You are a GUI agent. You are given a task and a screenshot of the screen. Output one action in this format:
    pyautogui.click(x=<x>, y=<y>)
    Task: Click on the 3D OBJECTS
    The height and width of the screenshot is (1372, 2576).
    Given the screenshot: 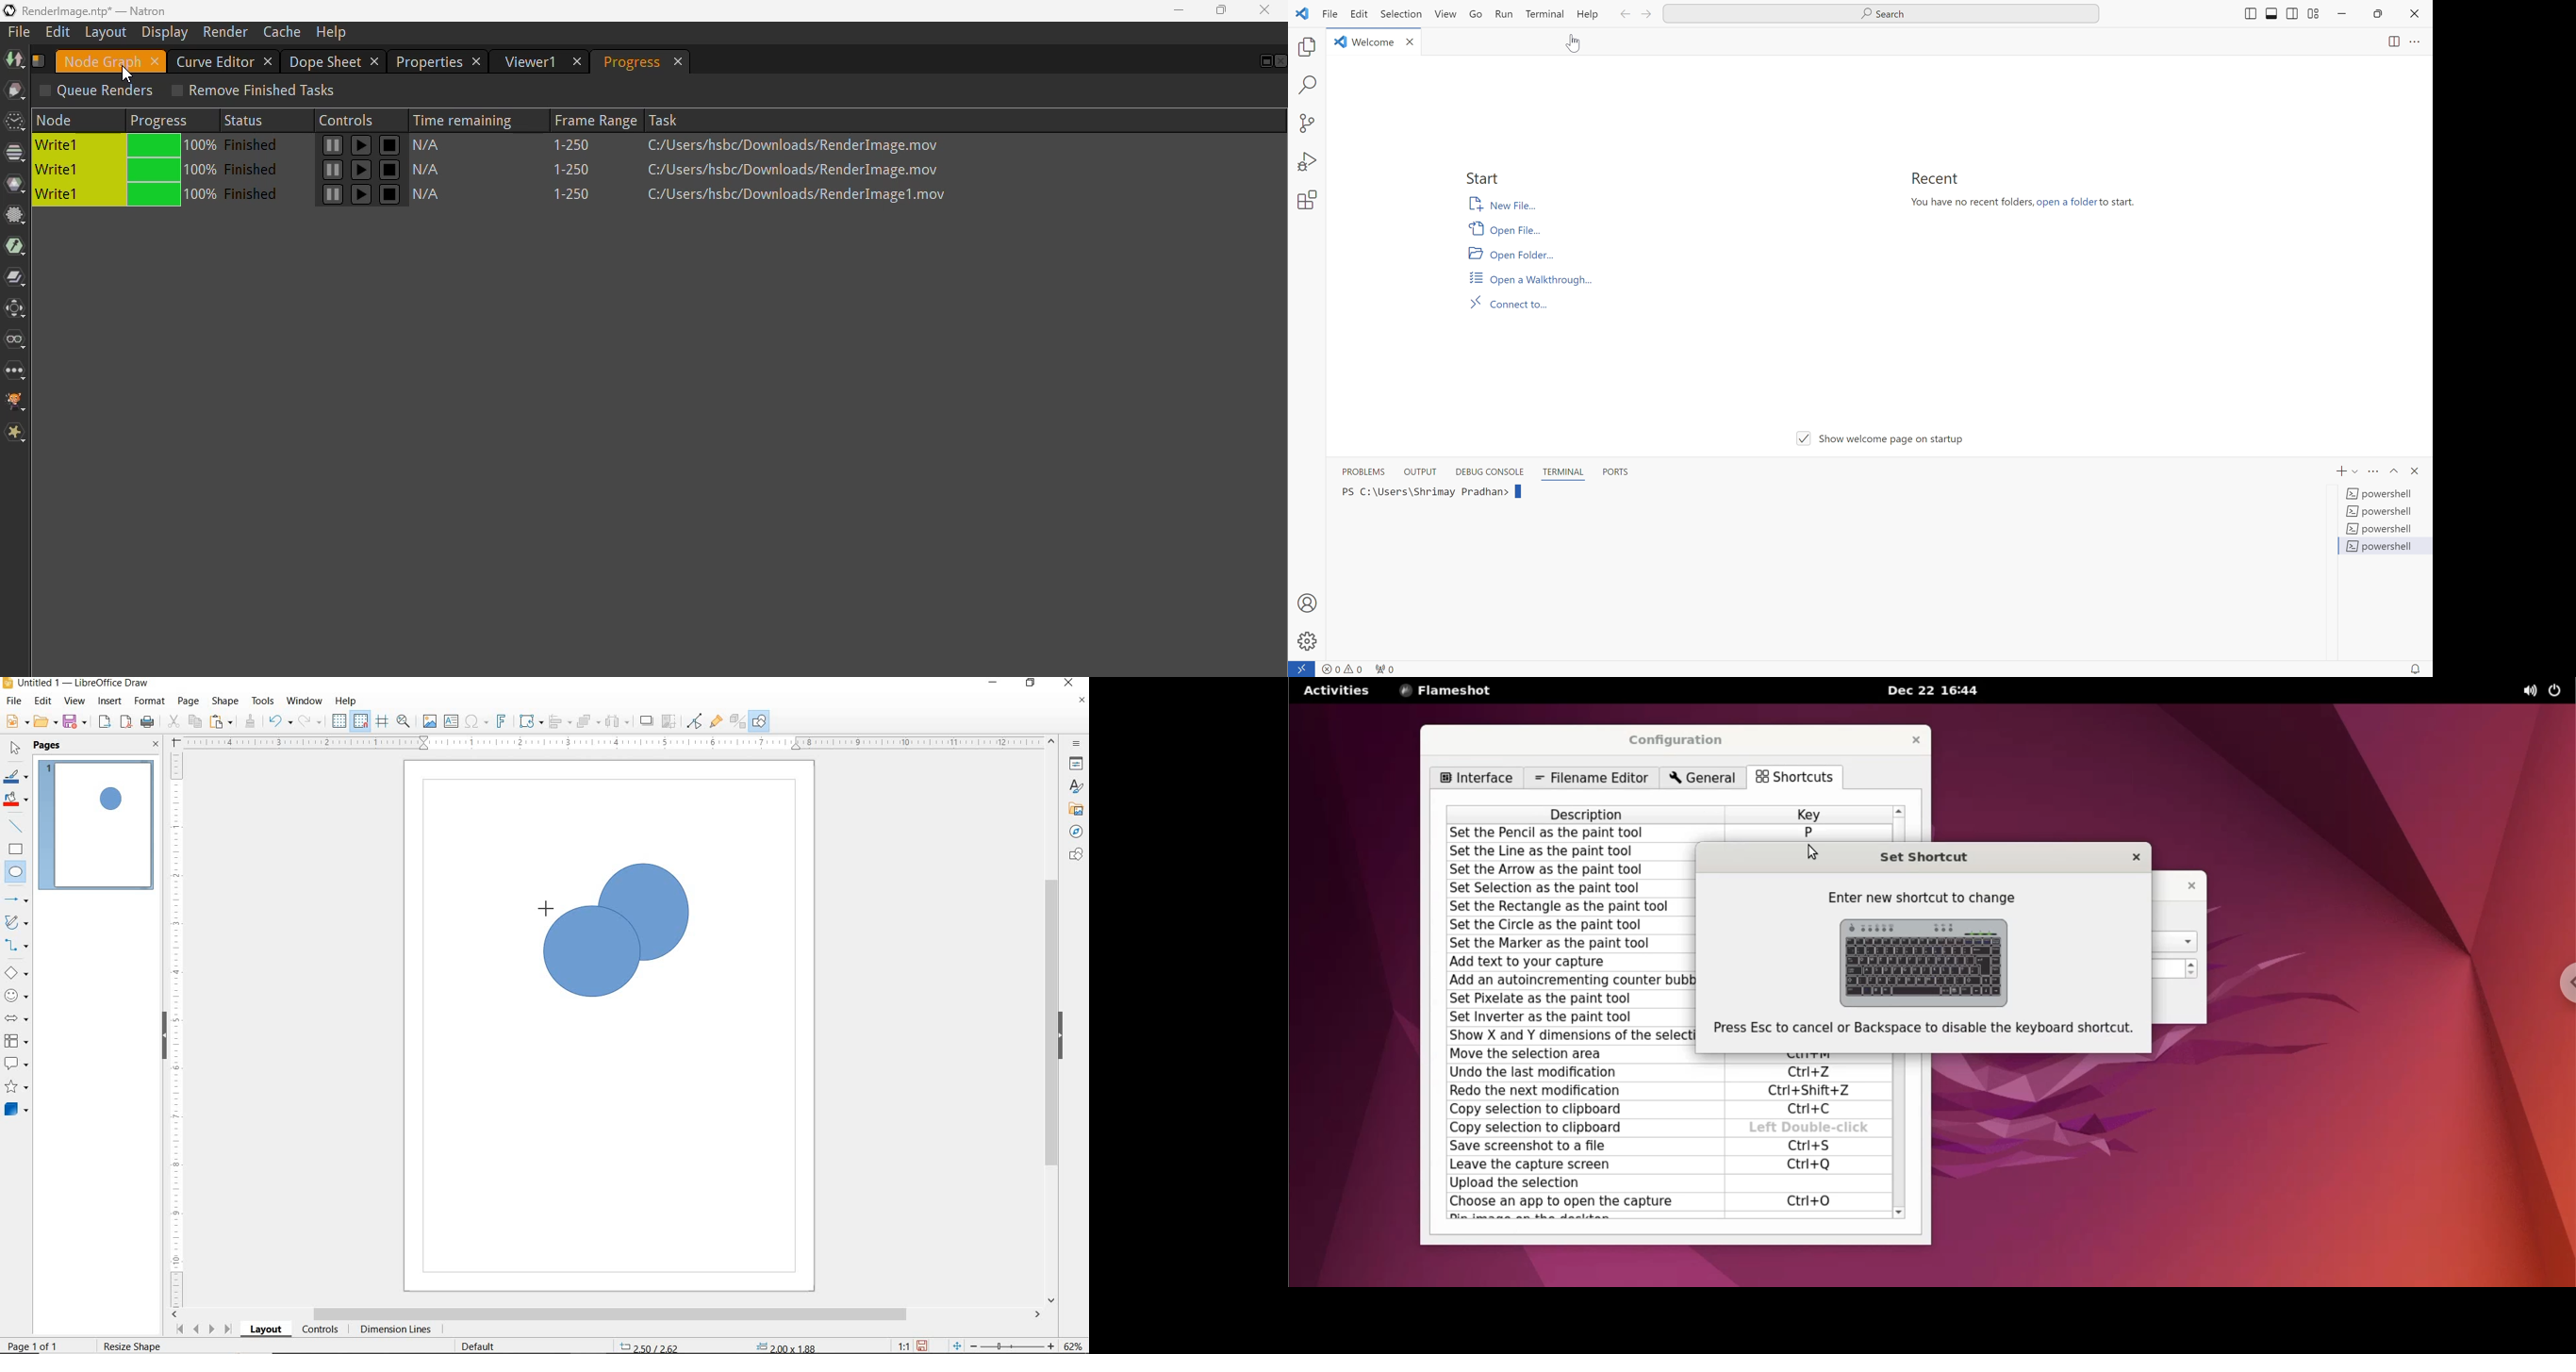 What is the action you would take?
    pyautogui.click(x=15, y=1111)
    